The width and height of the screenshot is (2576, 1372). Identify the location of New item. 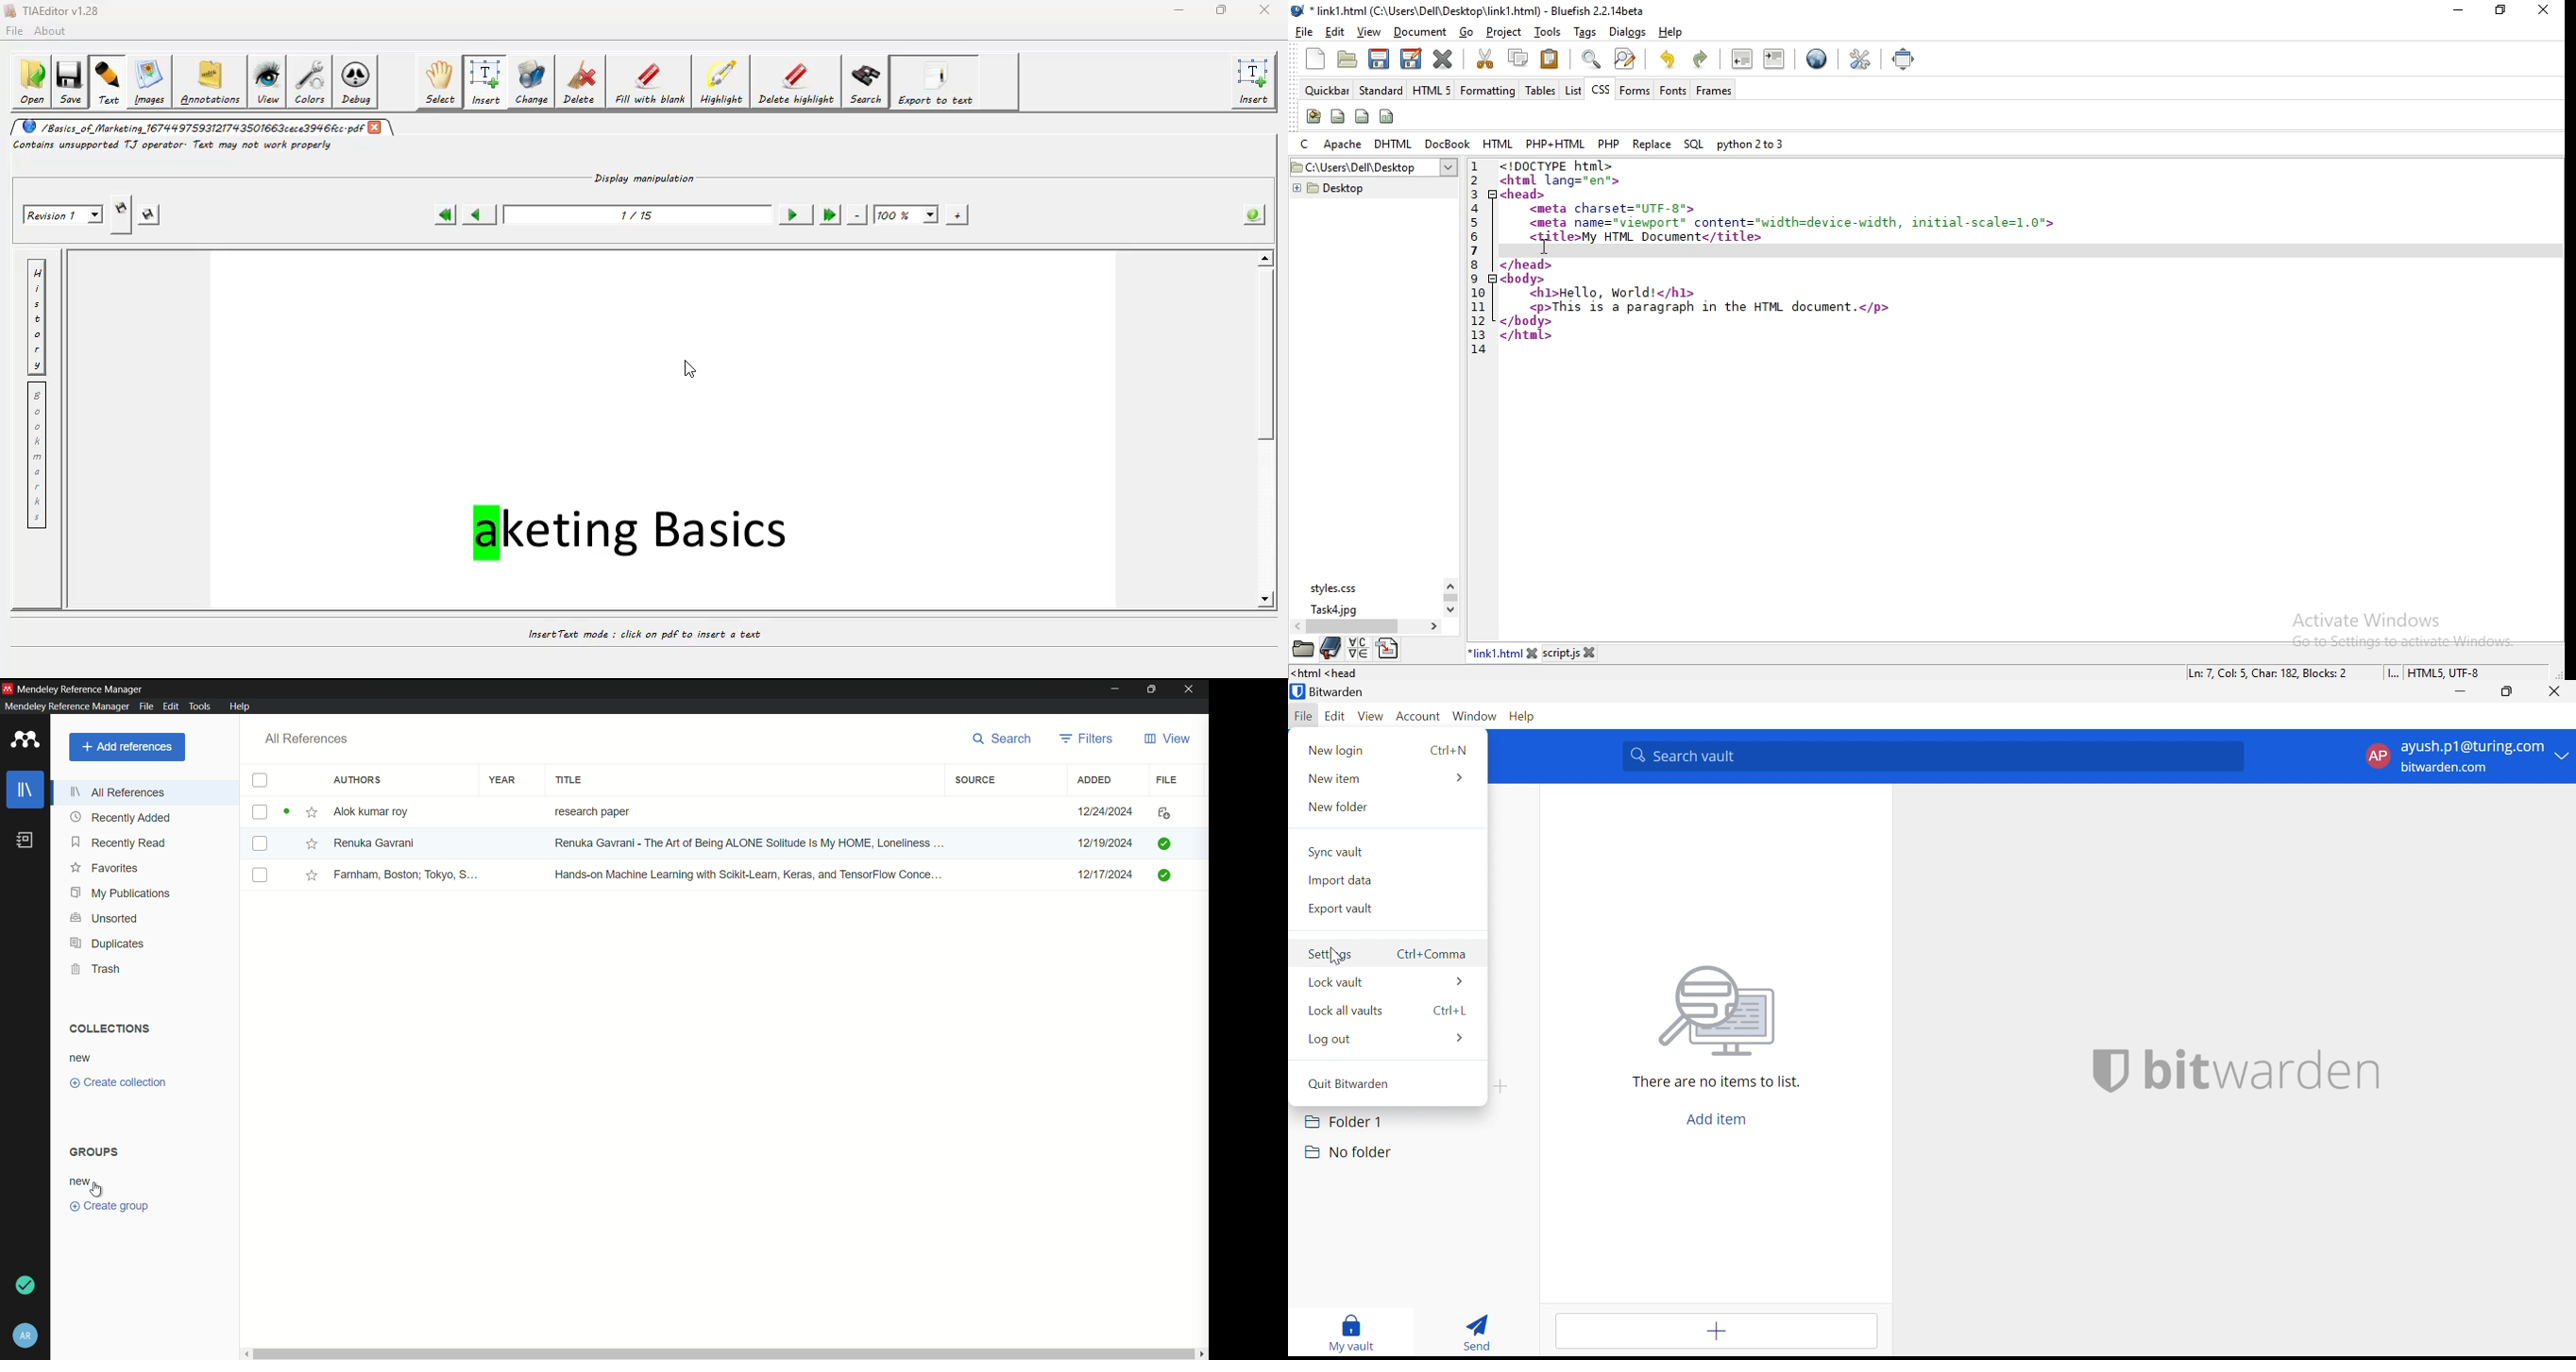
(1337, 777).